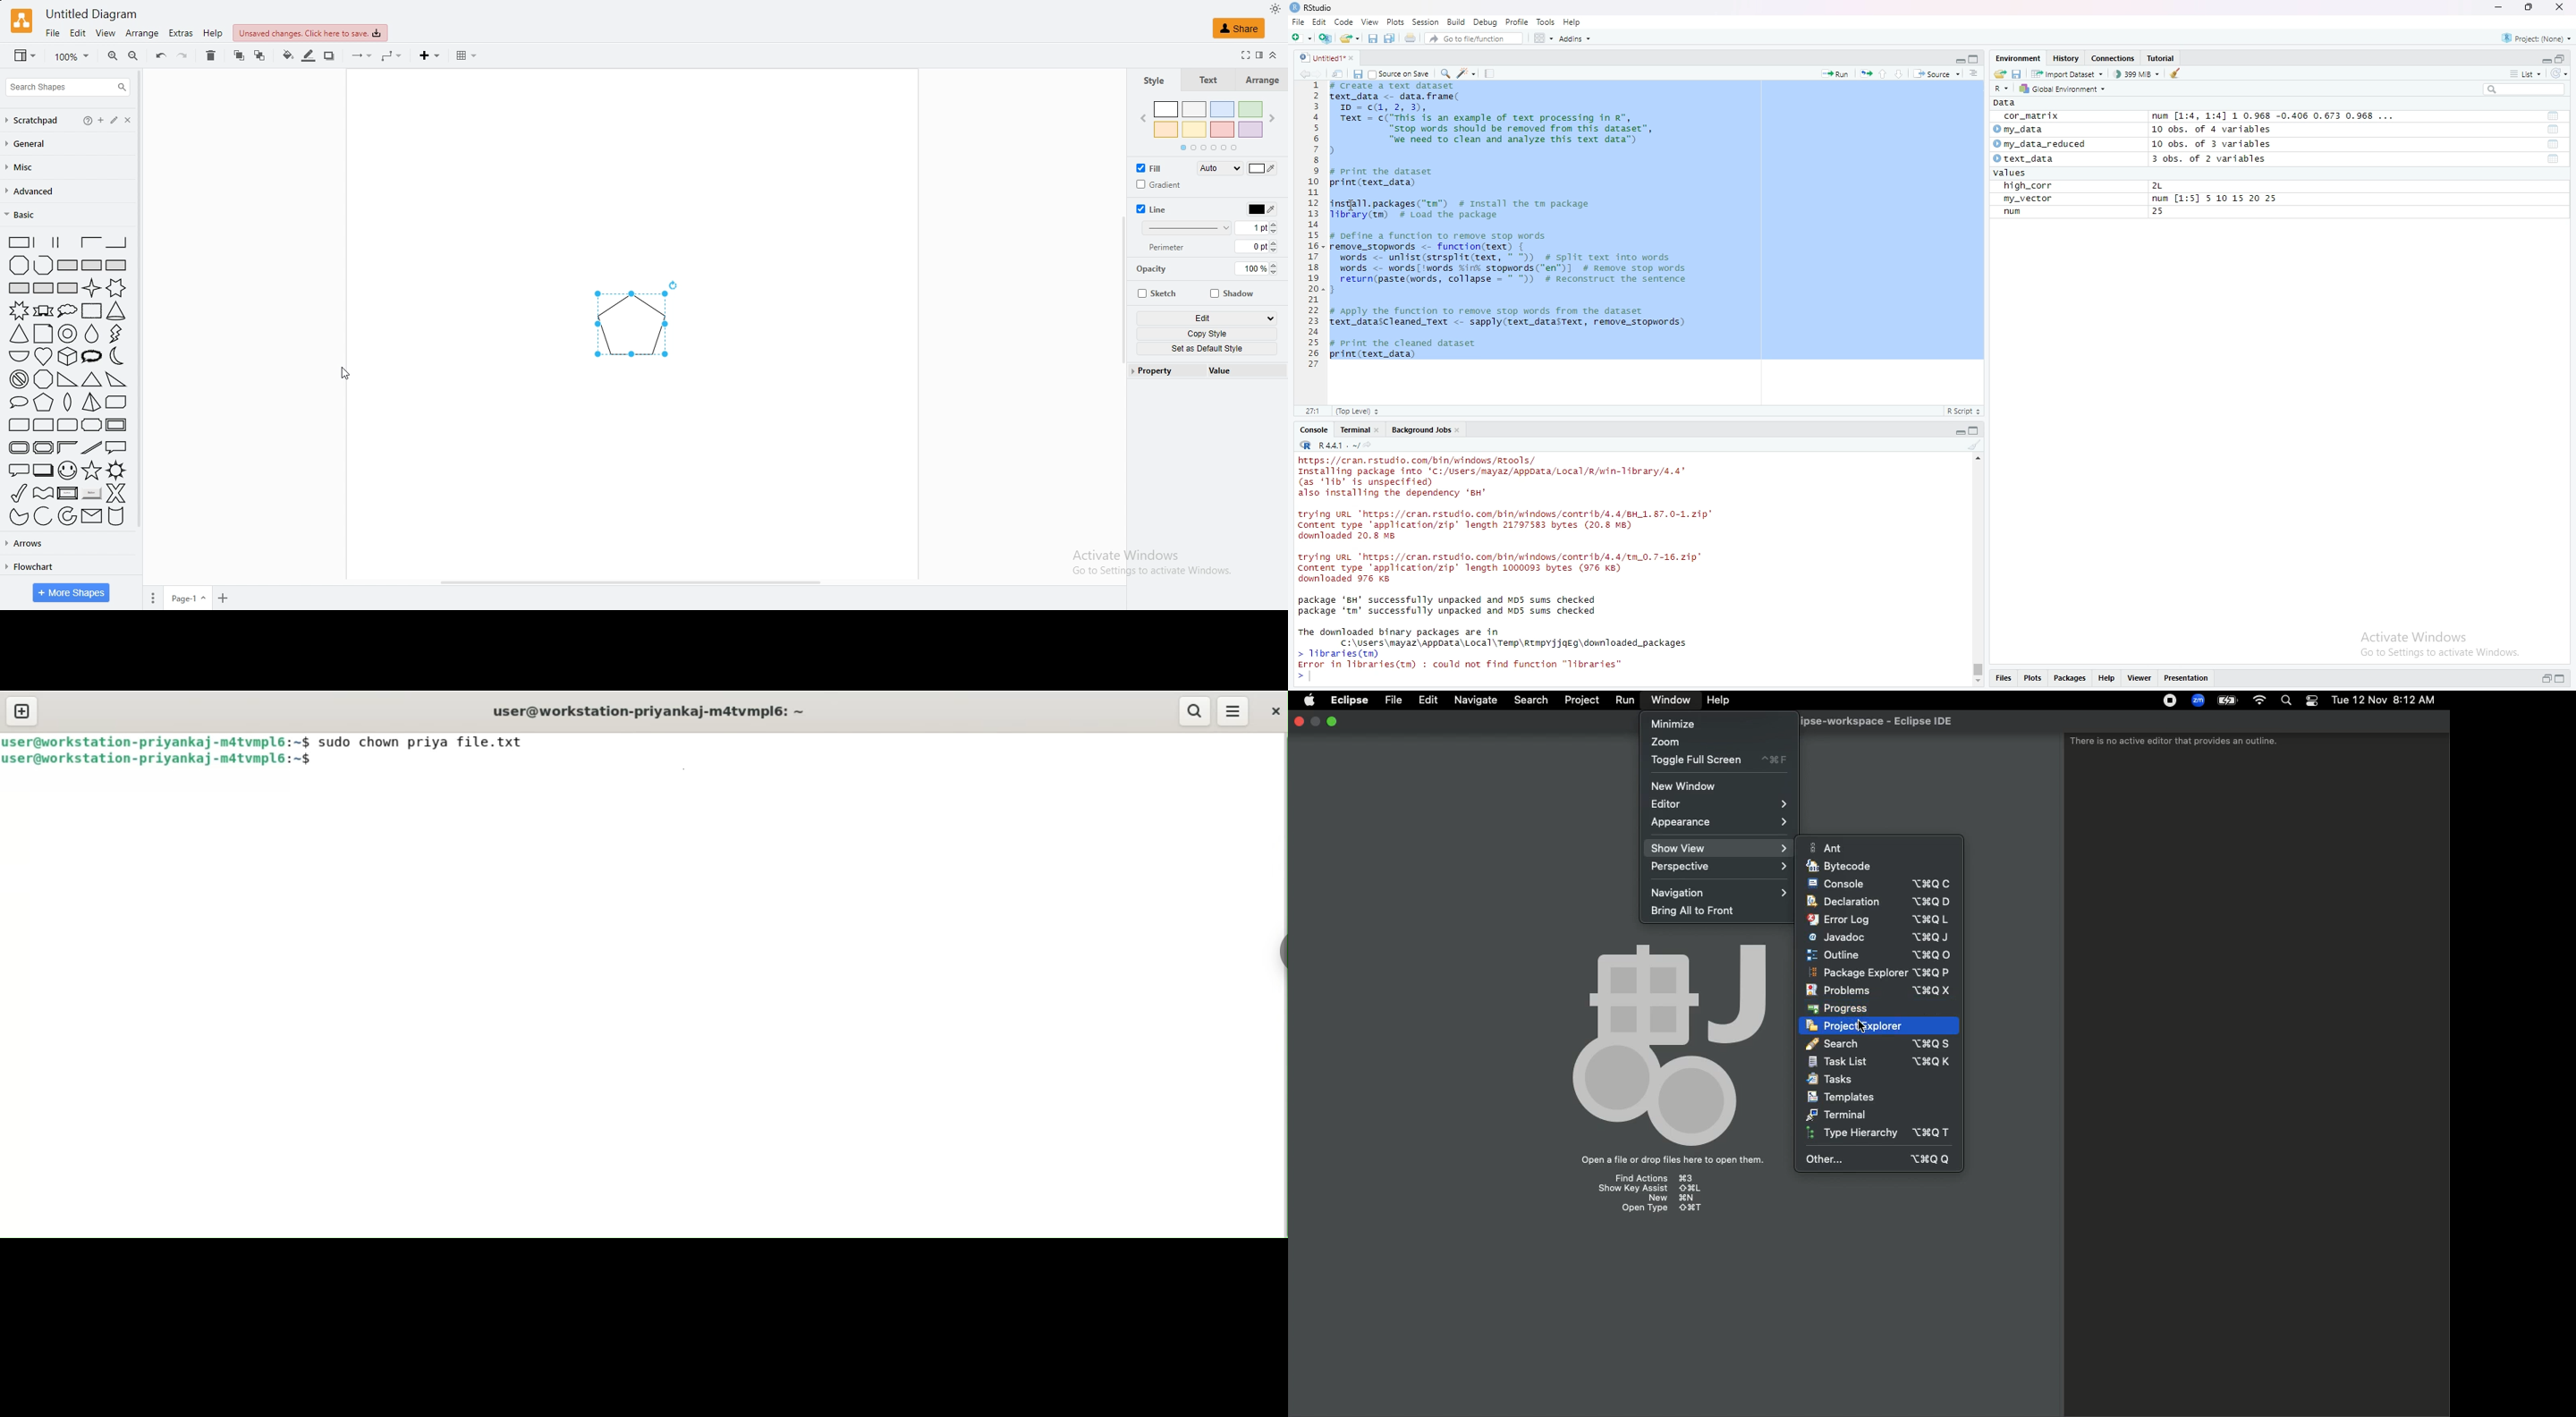 The width and height of the screenshot is (2576, 1428). I want to click on profile, so click(1519, 21).